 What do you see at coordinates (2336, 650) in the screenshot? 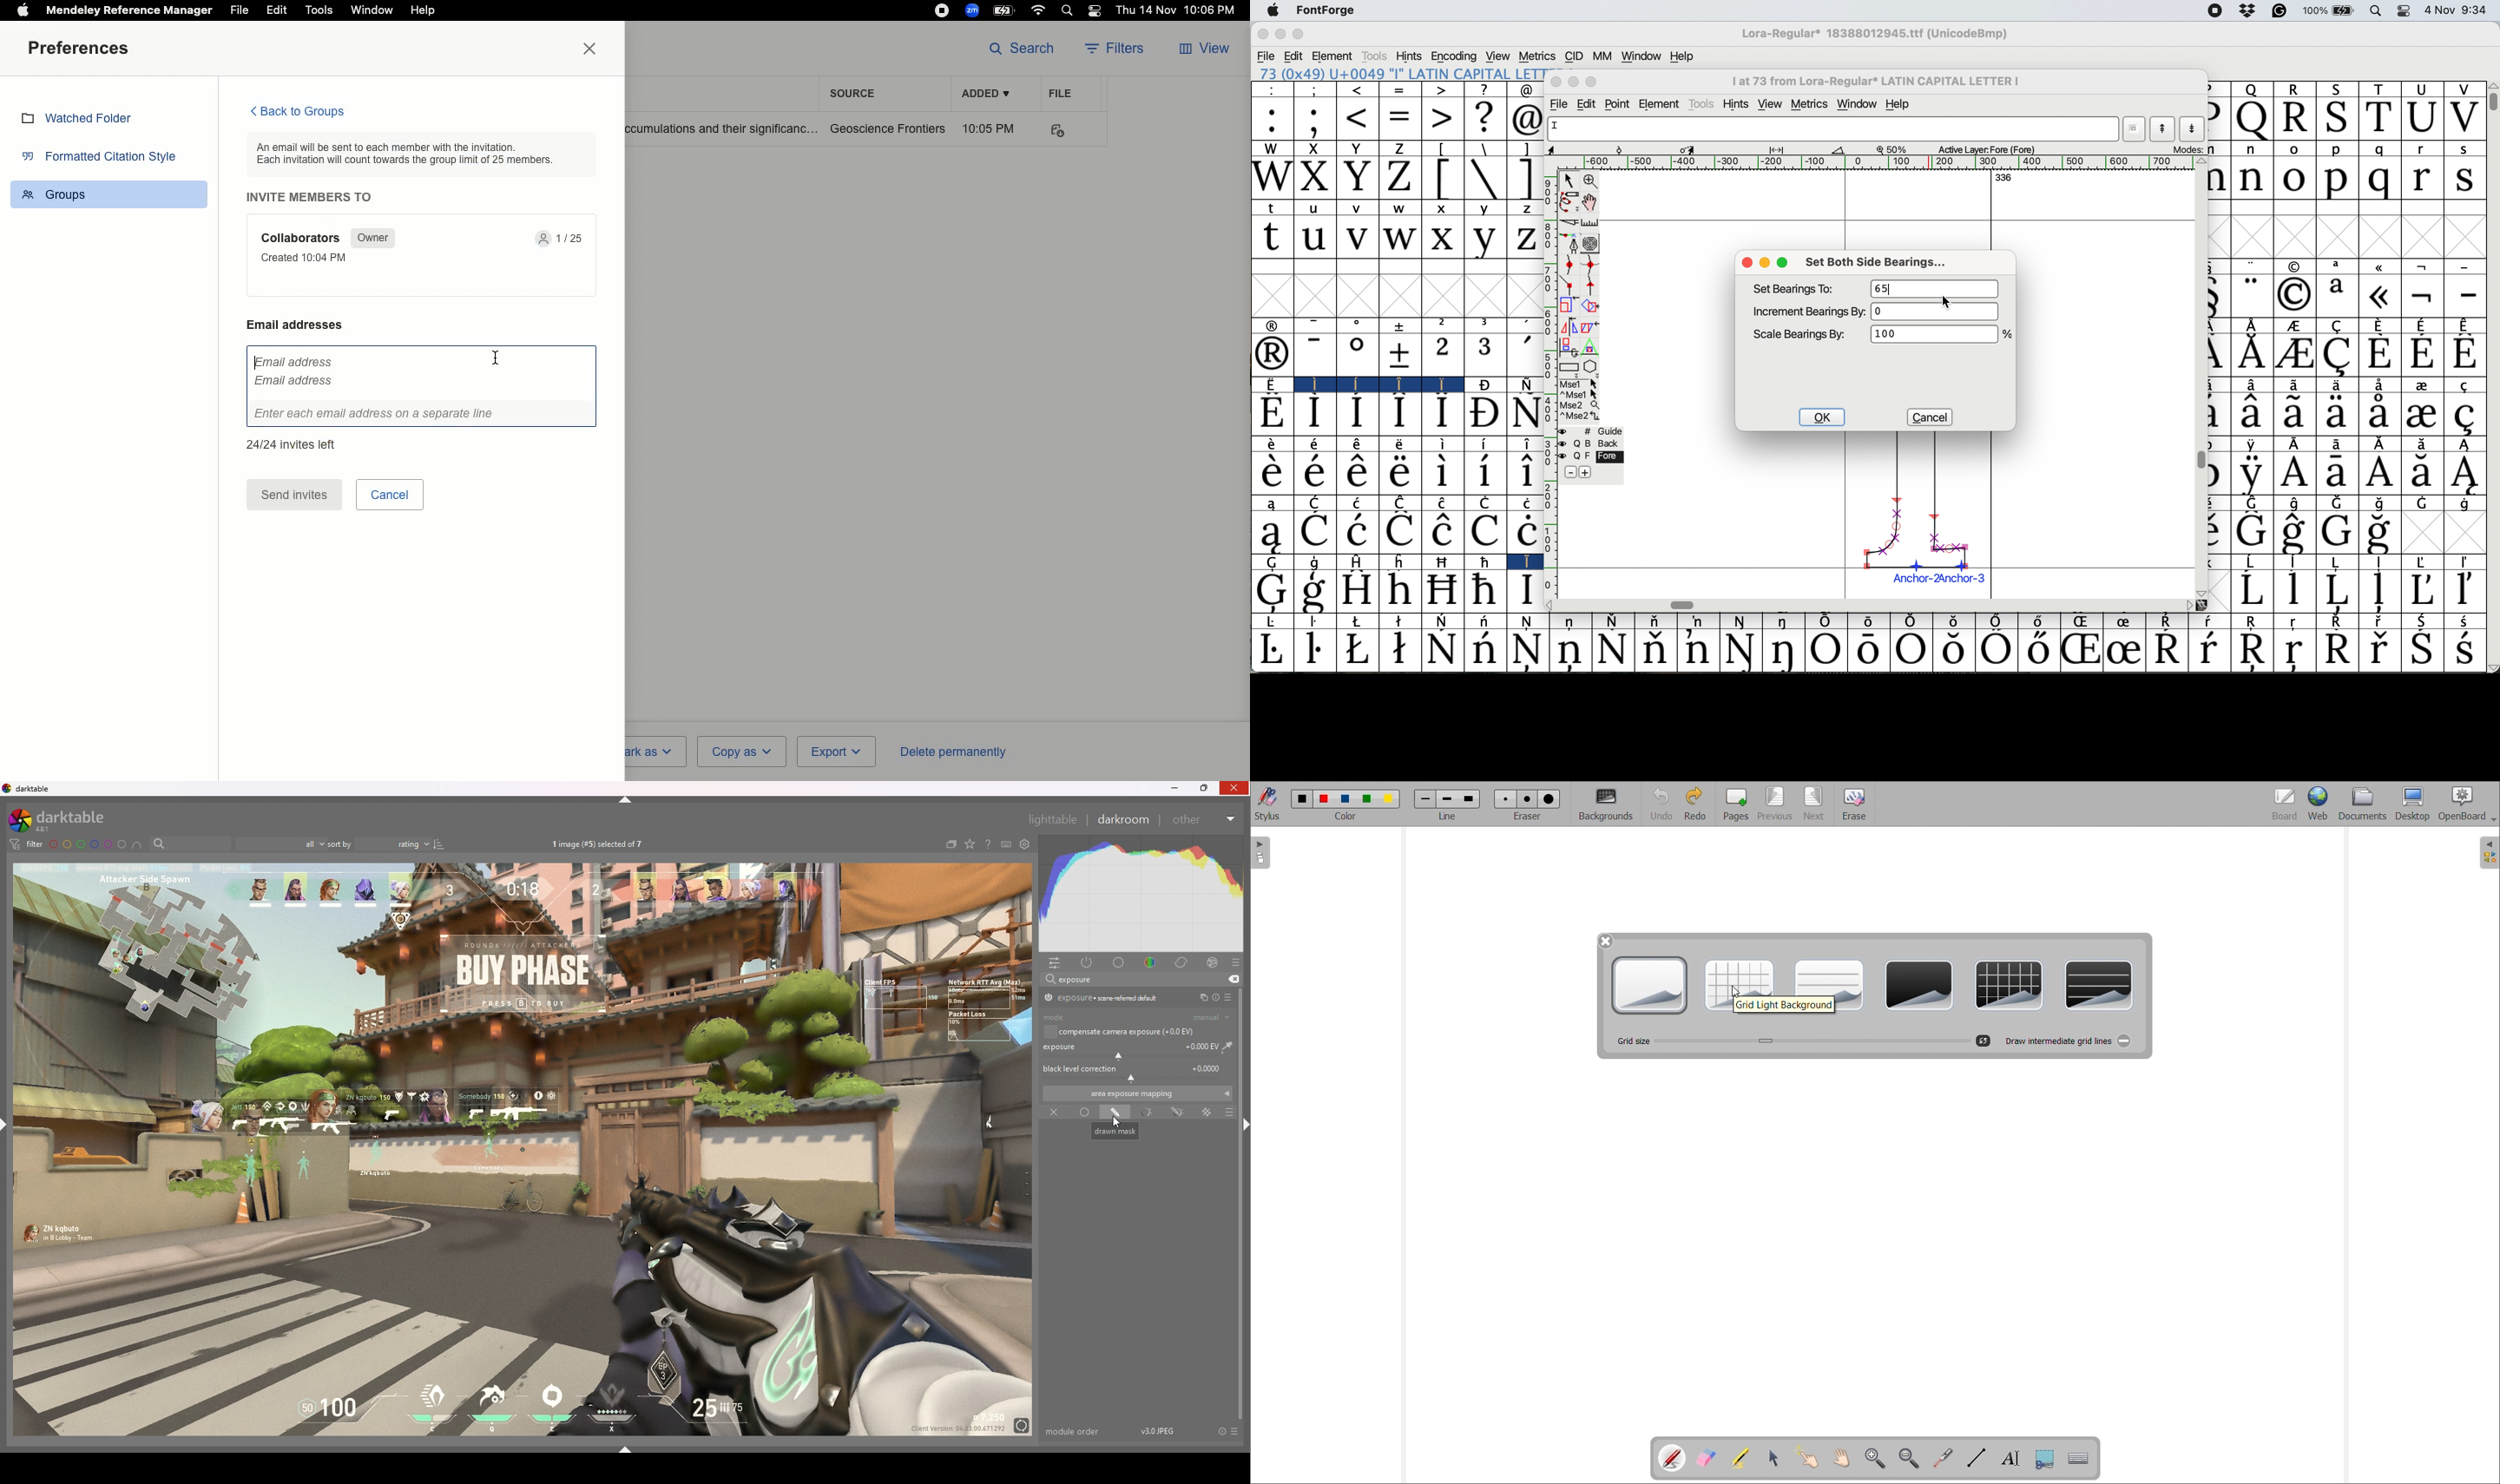
I see `Symbol` at bounding box center [2336, 650].